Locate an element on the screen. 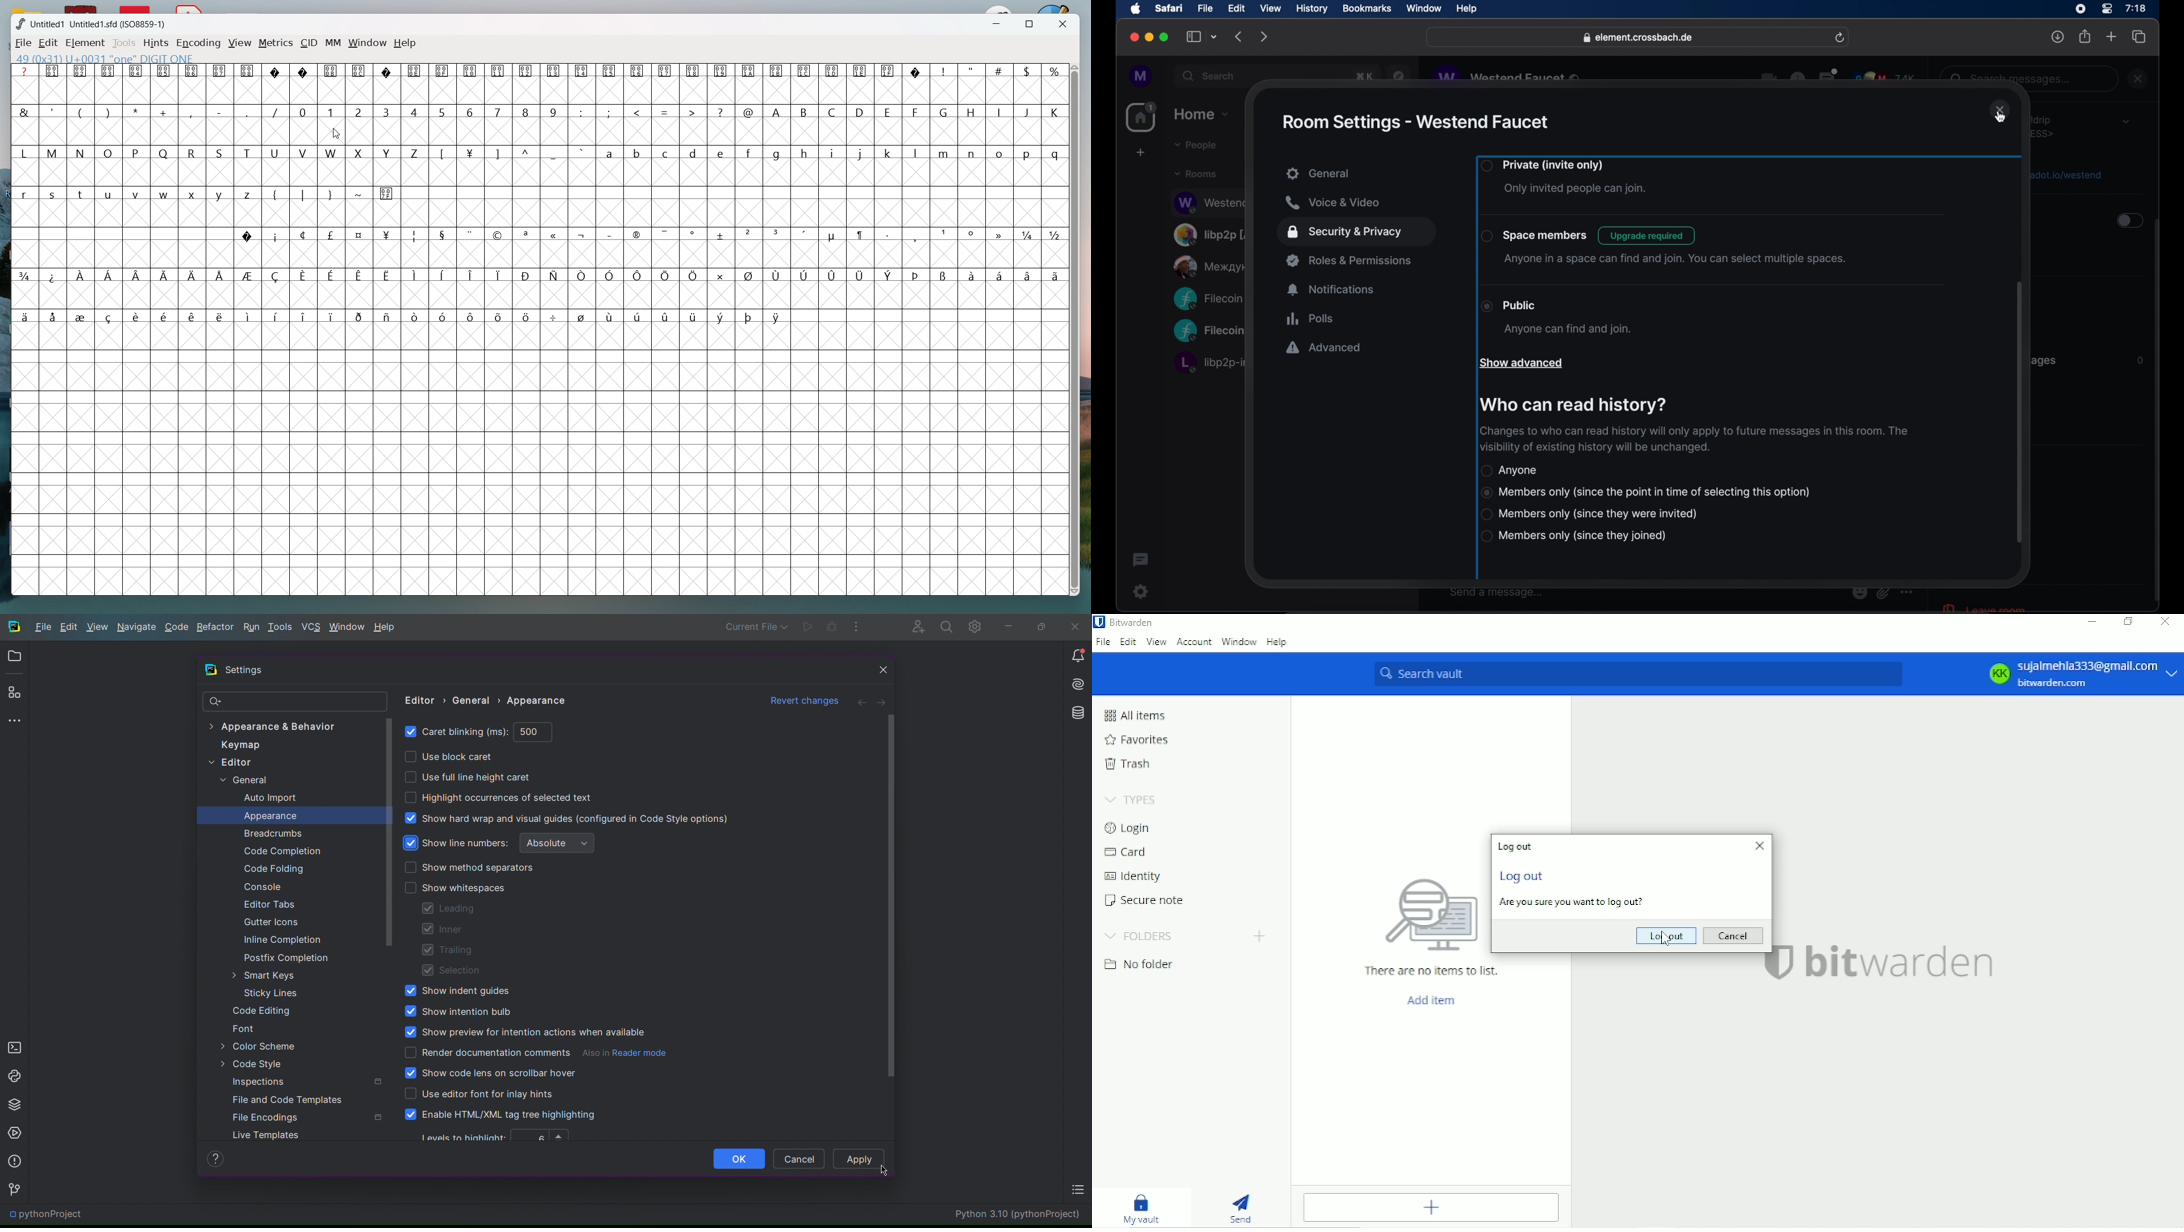 The height and width of the screenshot is (1232, 2184). scroll box is located at coordinates (2019, 414).